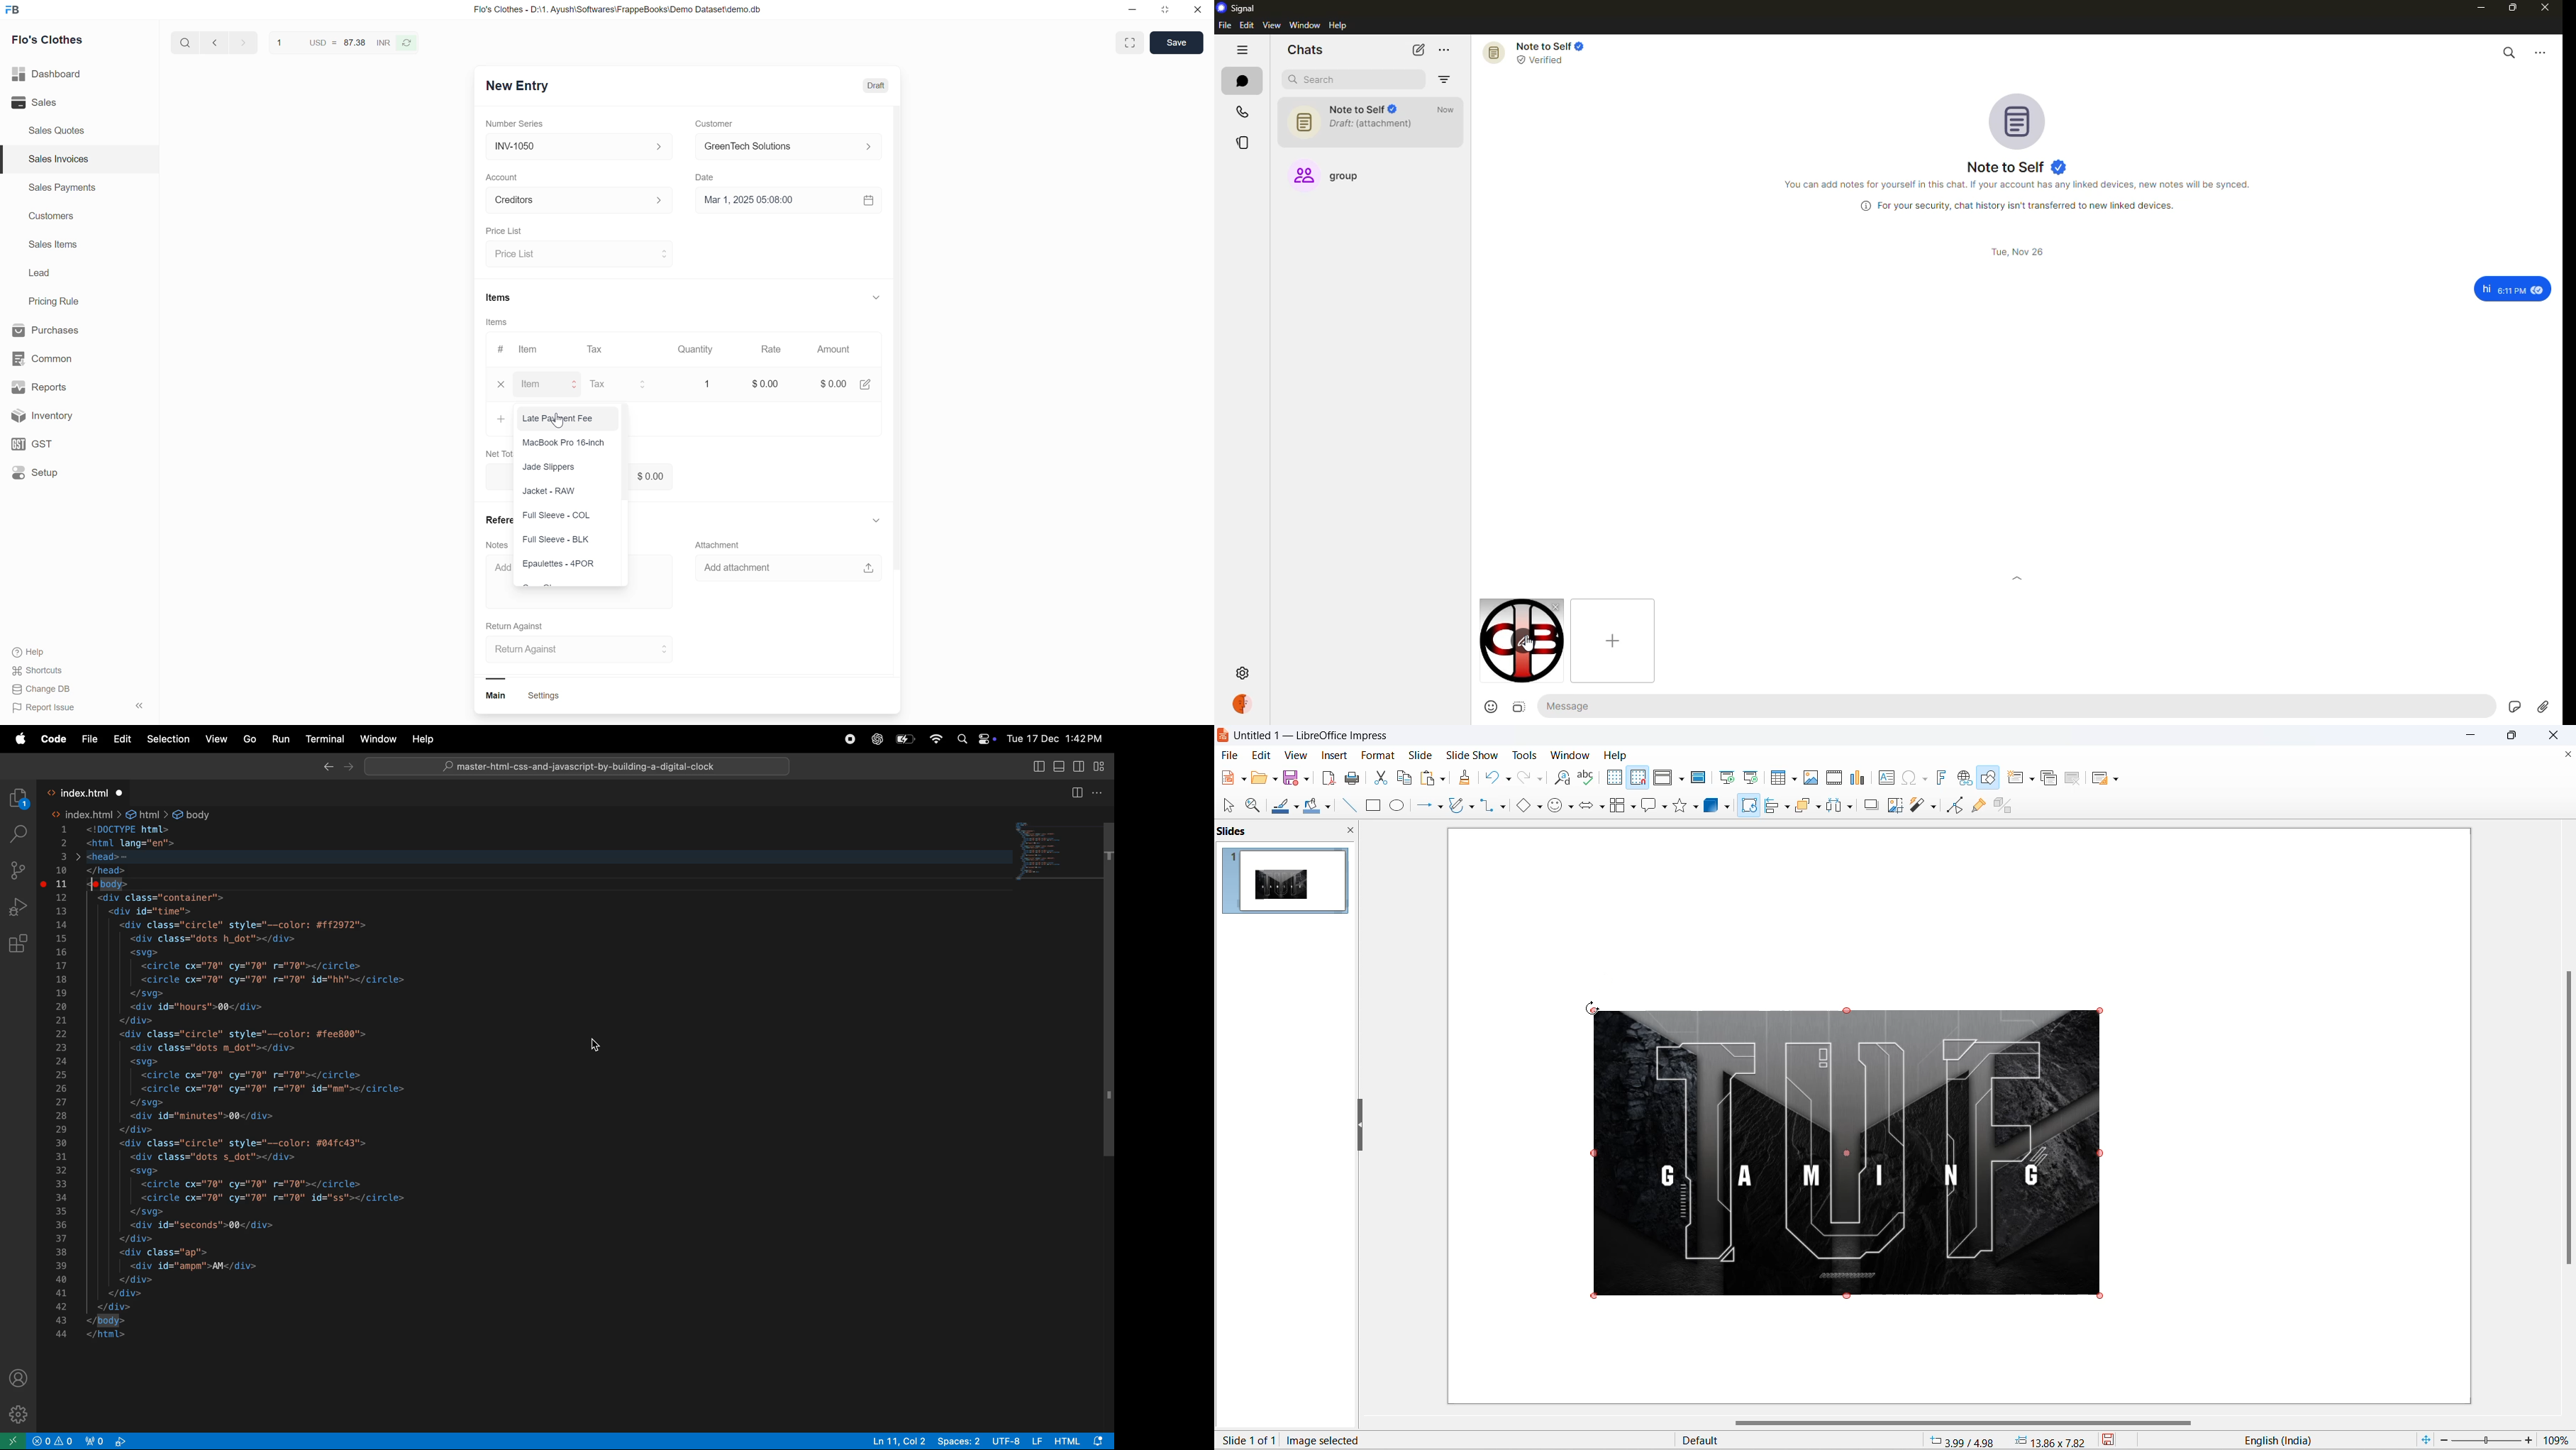 Image resolution: width=2576 pixels, height=1456 pixels. I want to click on rate , so click(762, 383).